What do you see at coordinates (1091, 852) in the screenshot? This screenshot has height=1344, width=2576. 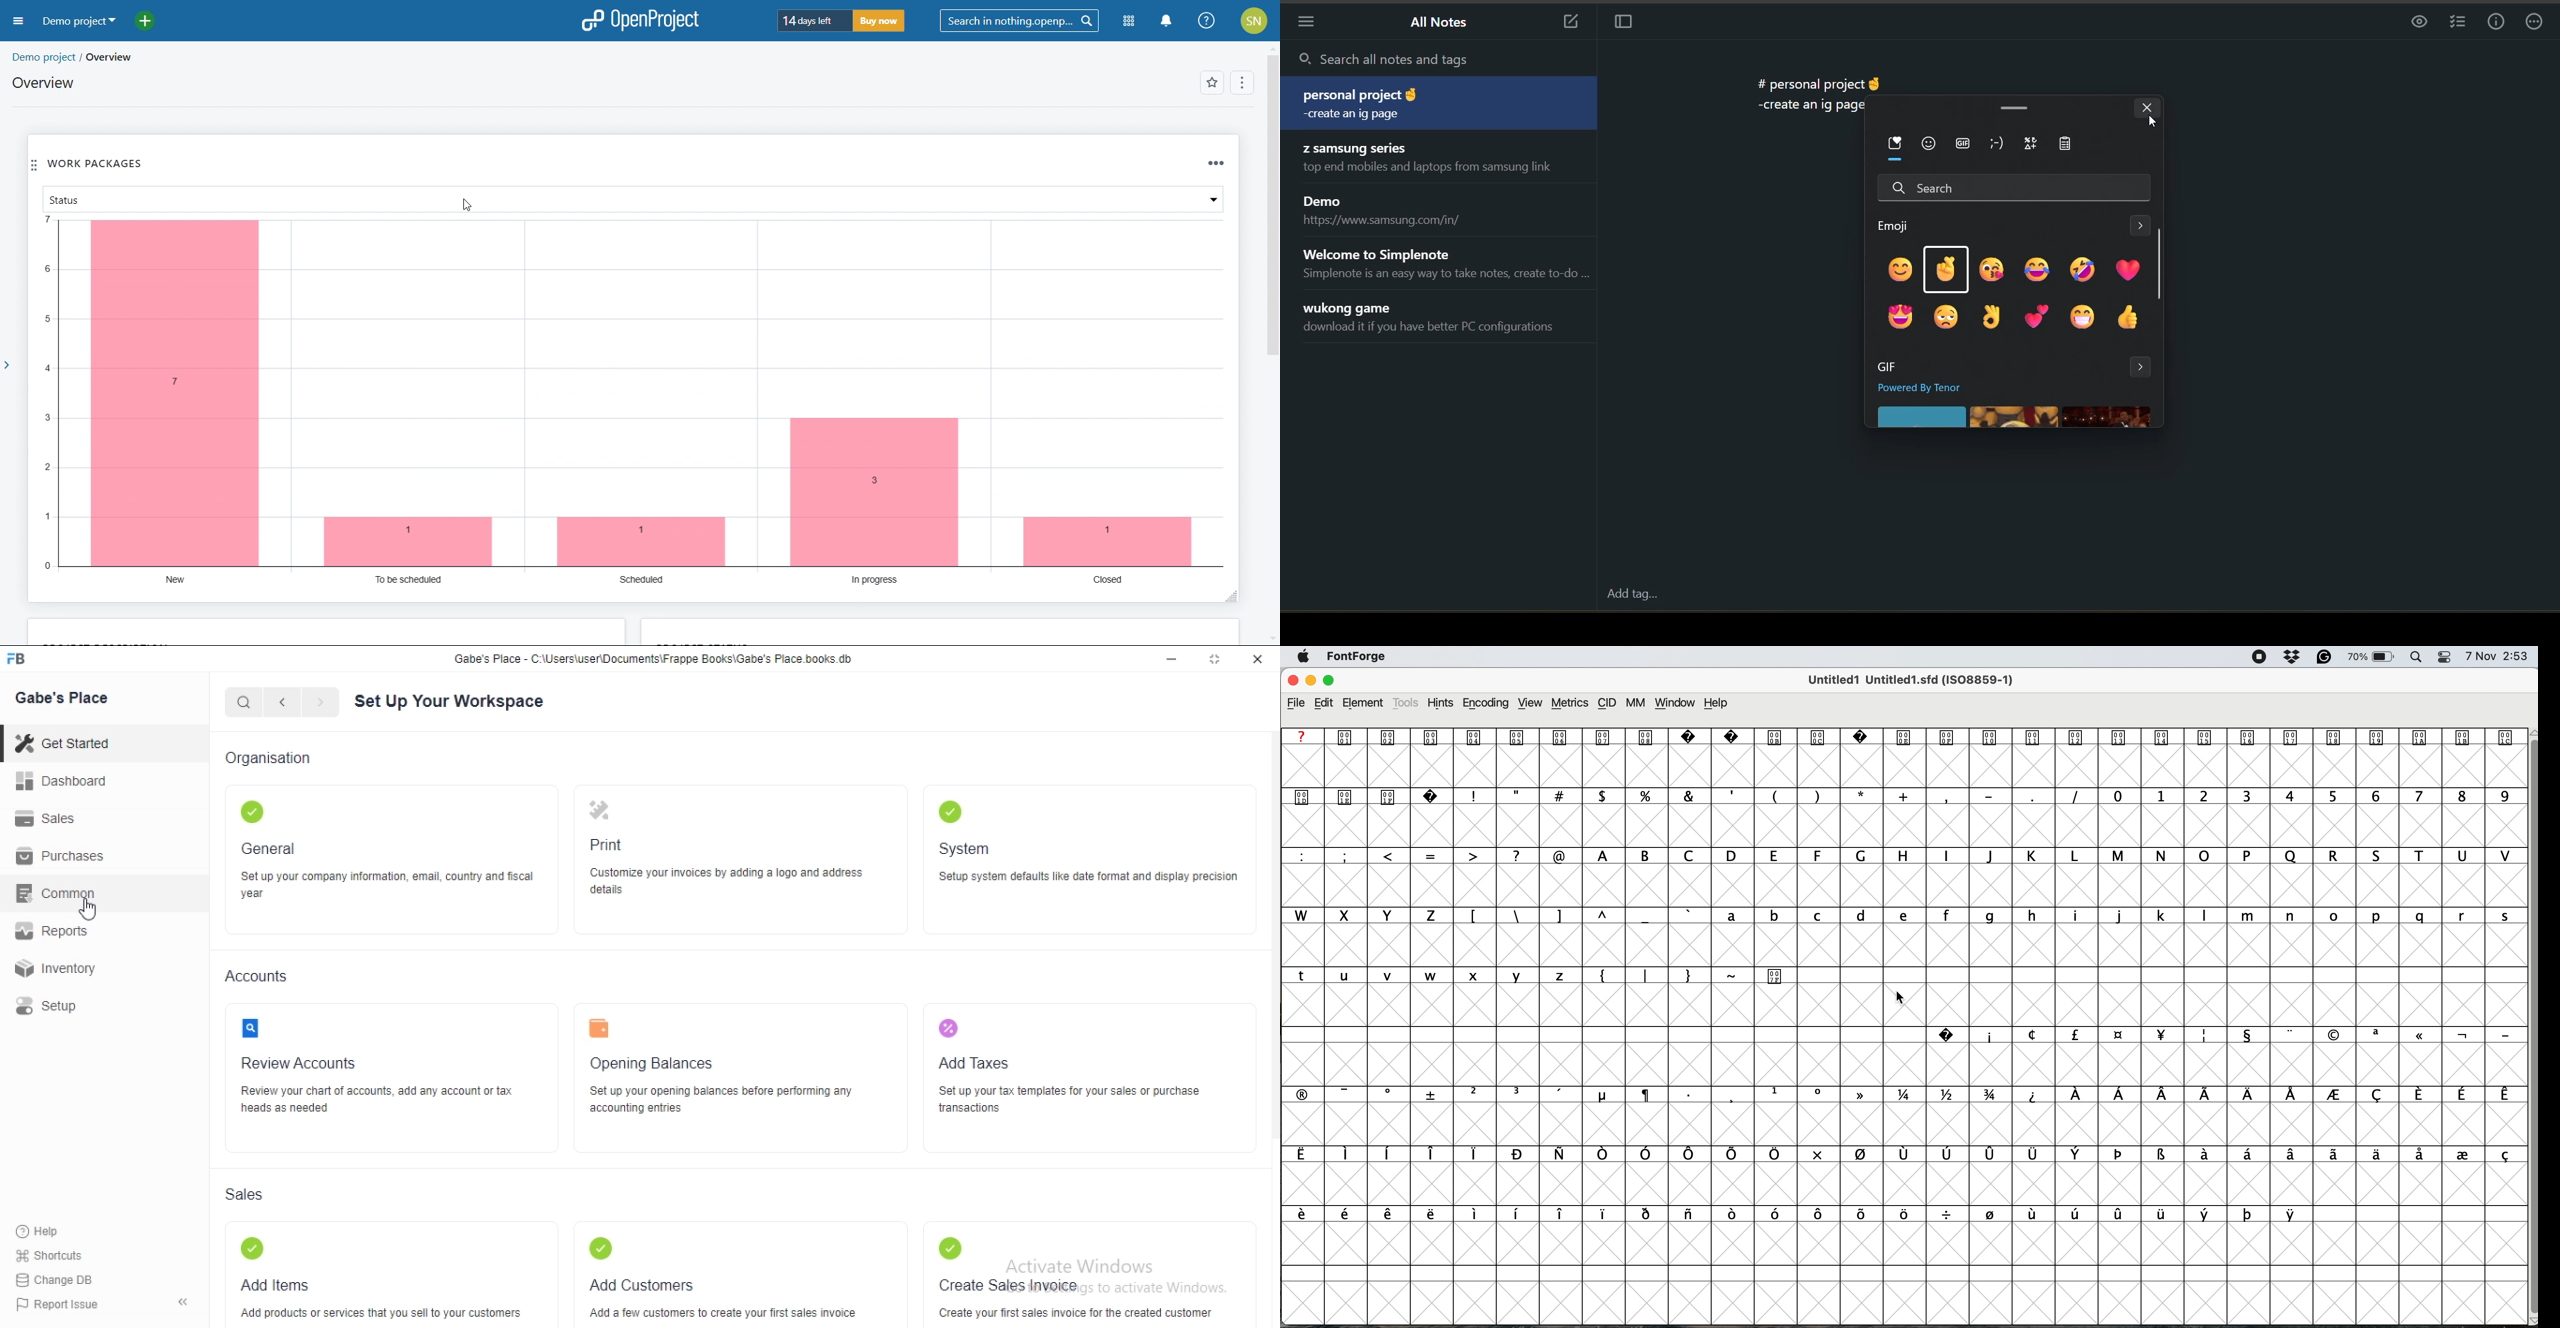 I see `System Setup system defaults ks cat format an dps recon` at bounding box center [1091, 852].